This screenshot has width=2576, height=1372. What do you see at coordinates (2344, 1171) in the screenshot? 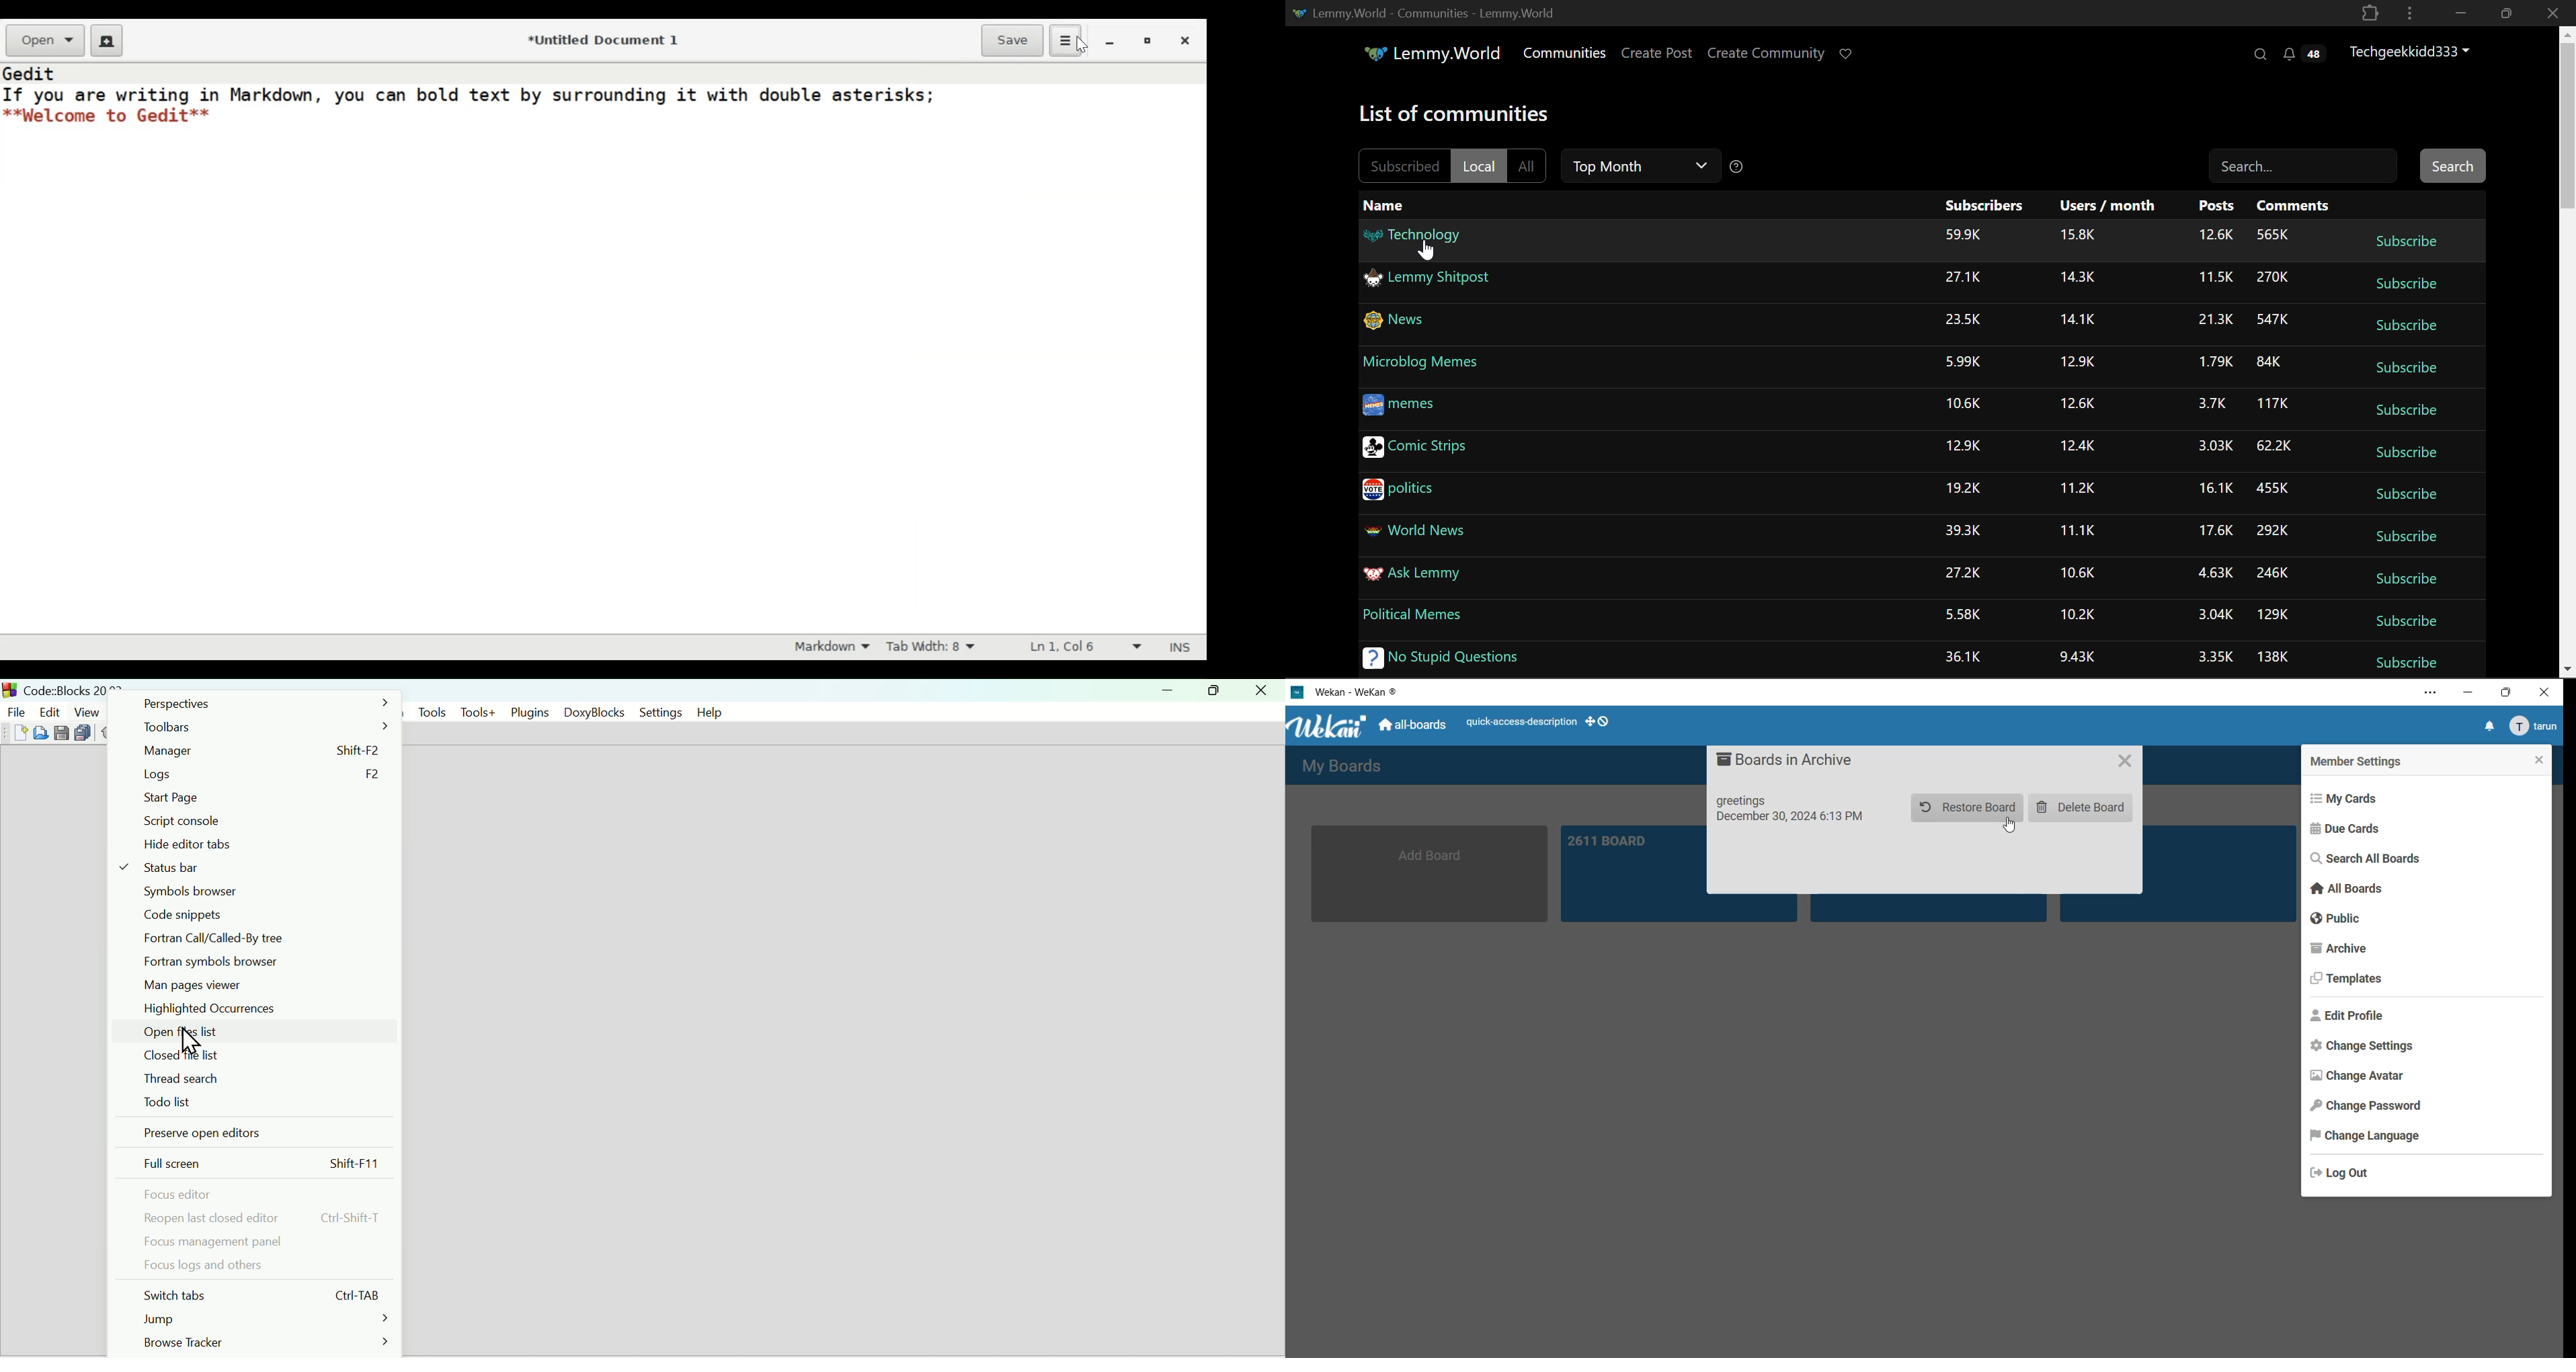
I see `log out` at bounding box center [2344, 1171].